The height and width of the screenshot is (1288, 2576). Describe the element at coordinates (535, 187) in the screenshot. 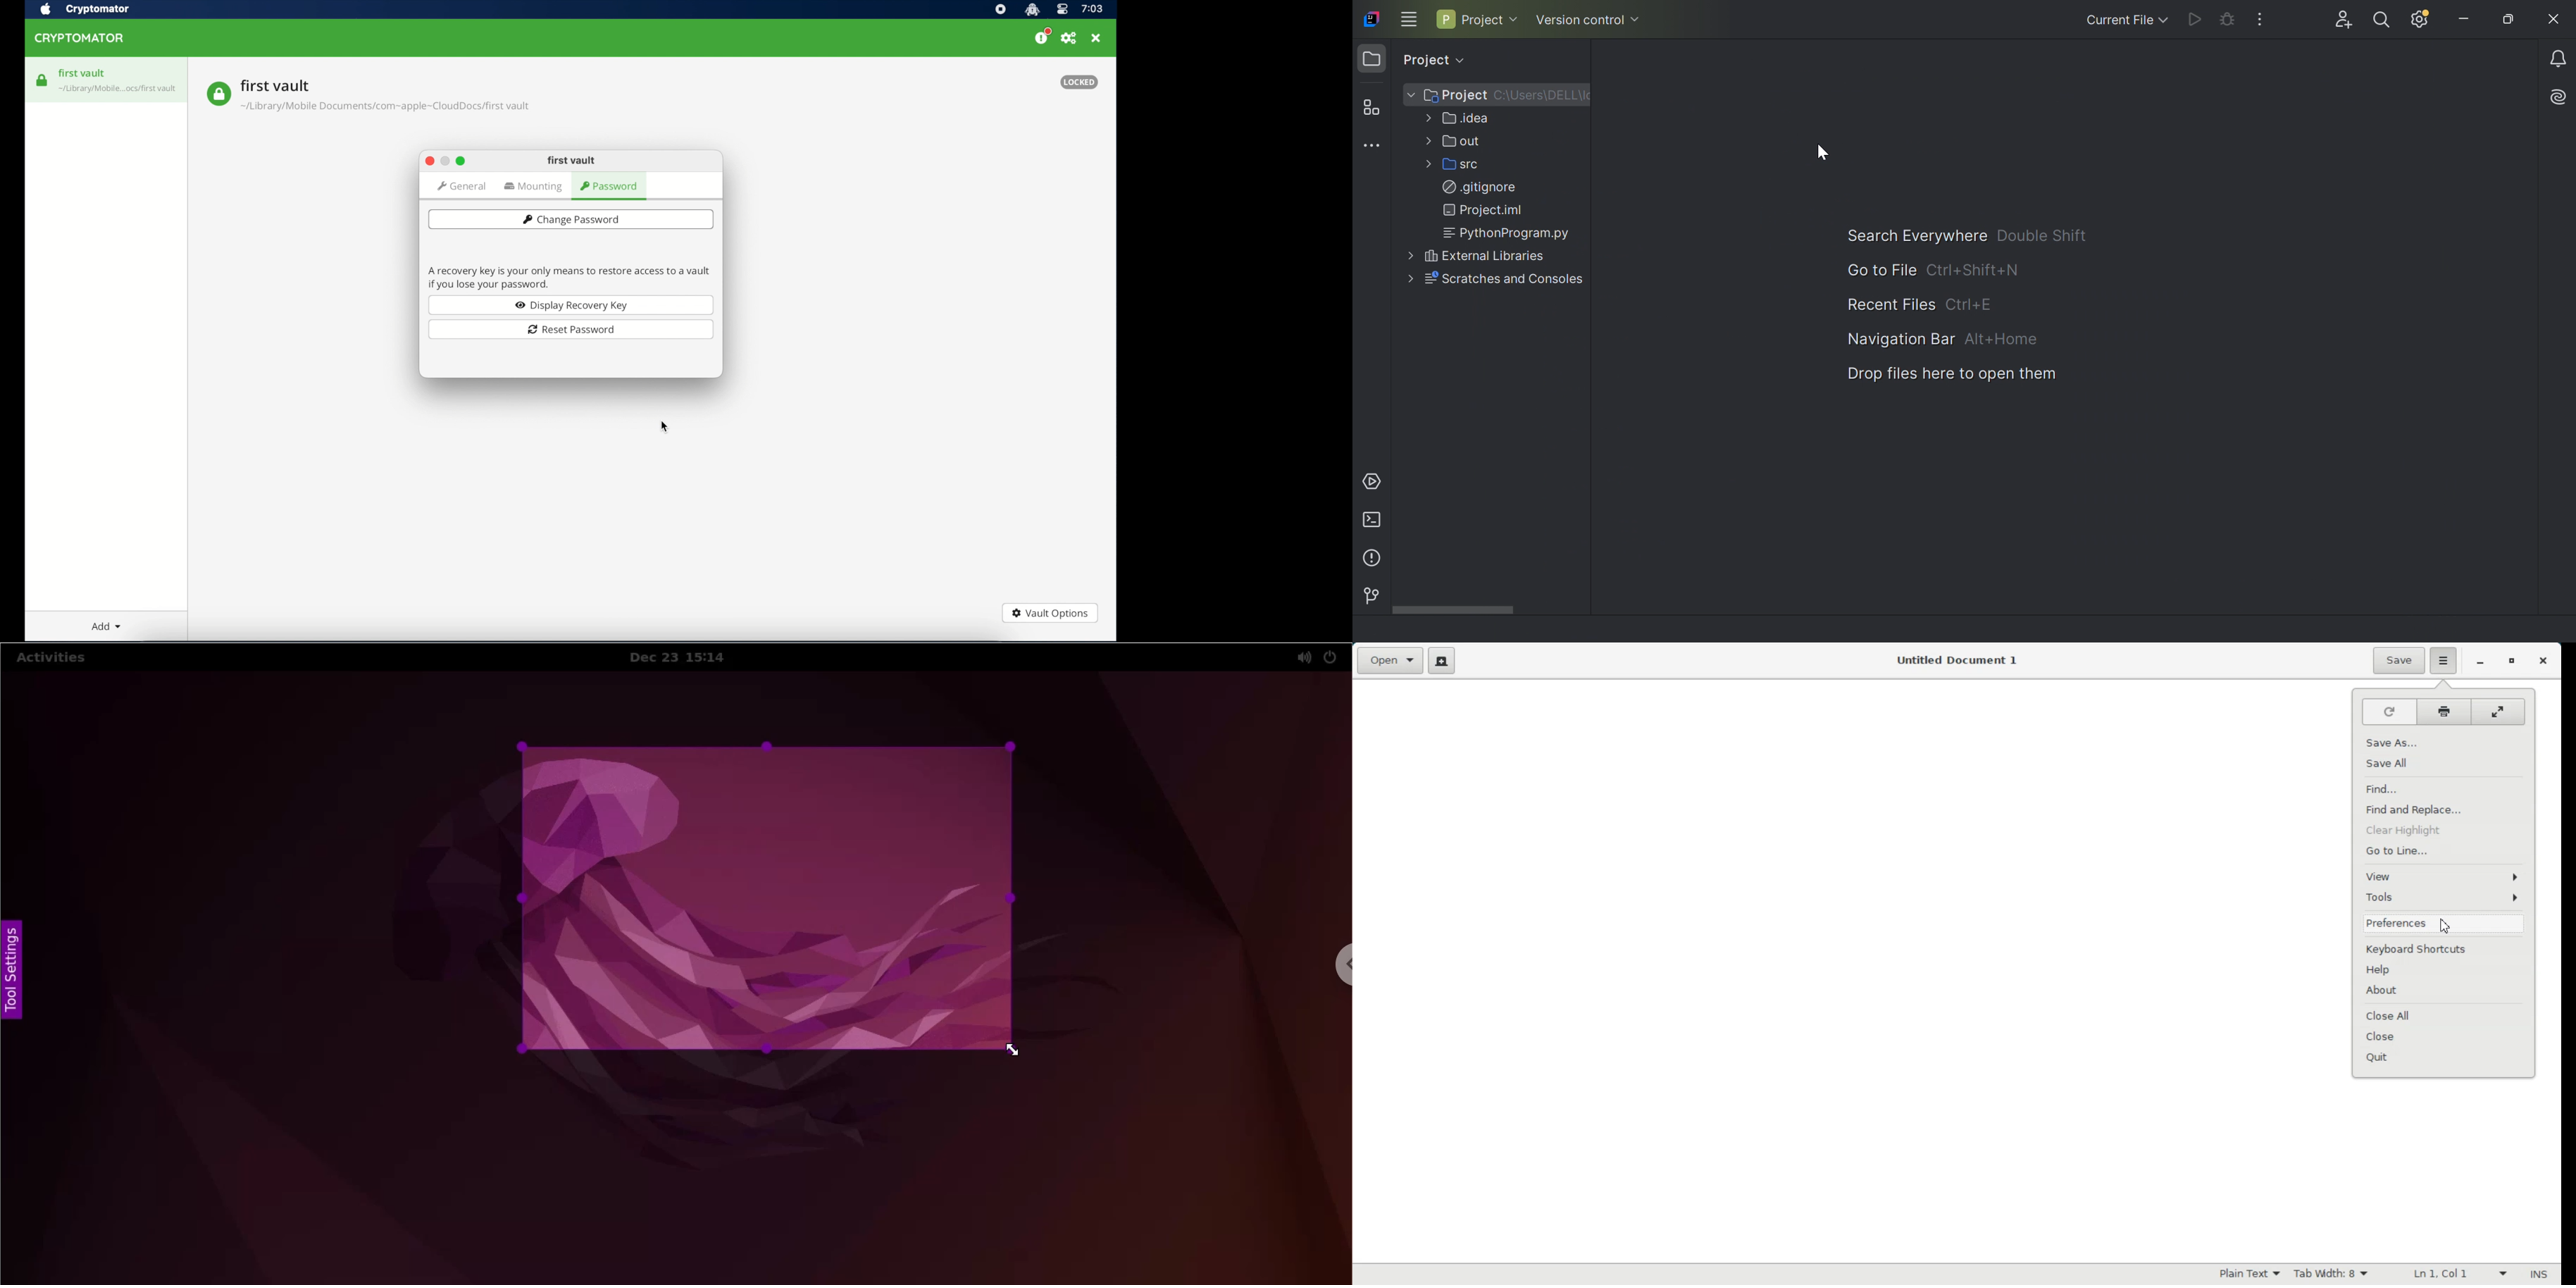

I see `mounting` at that location.